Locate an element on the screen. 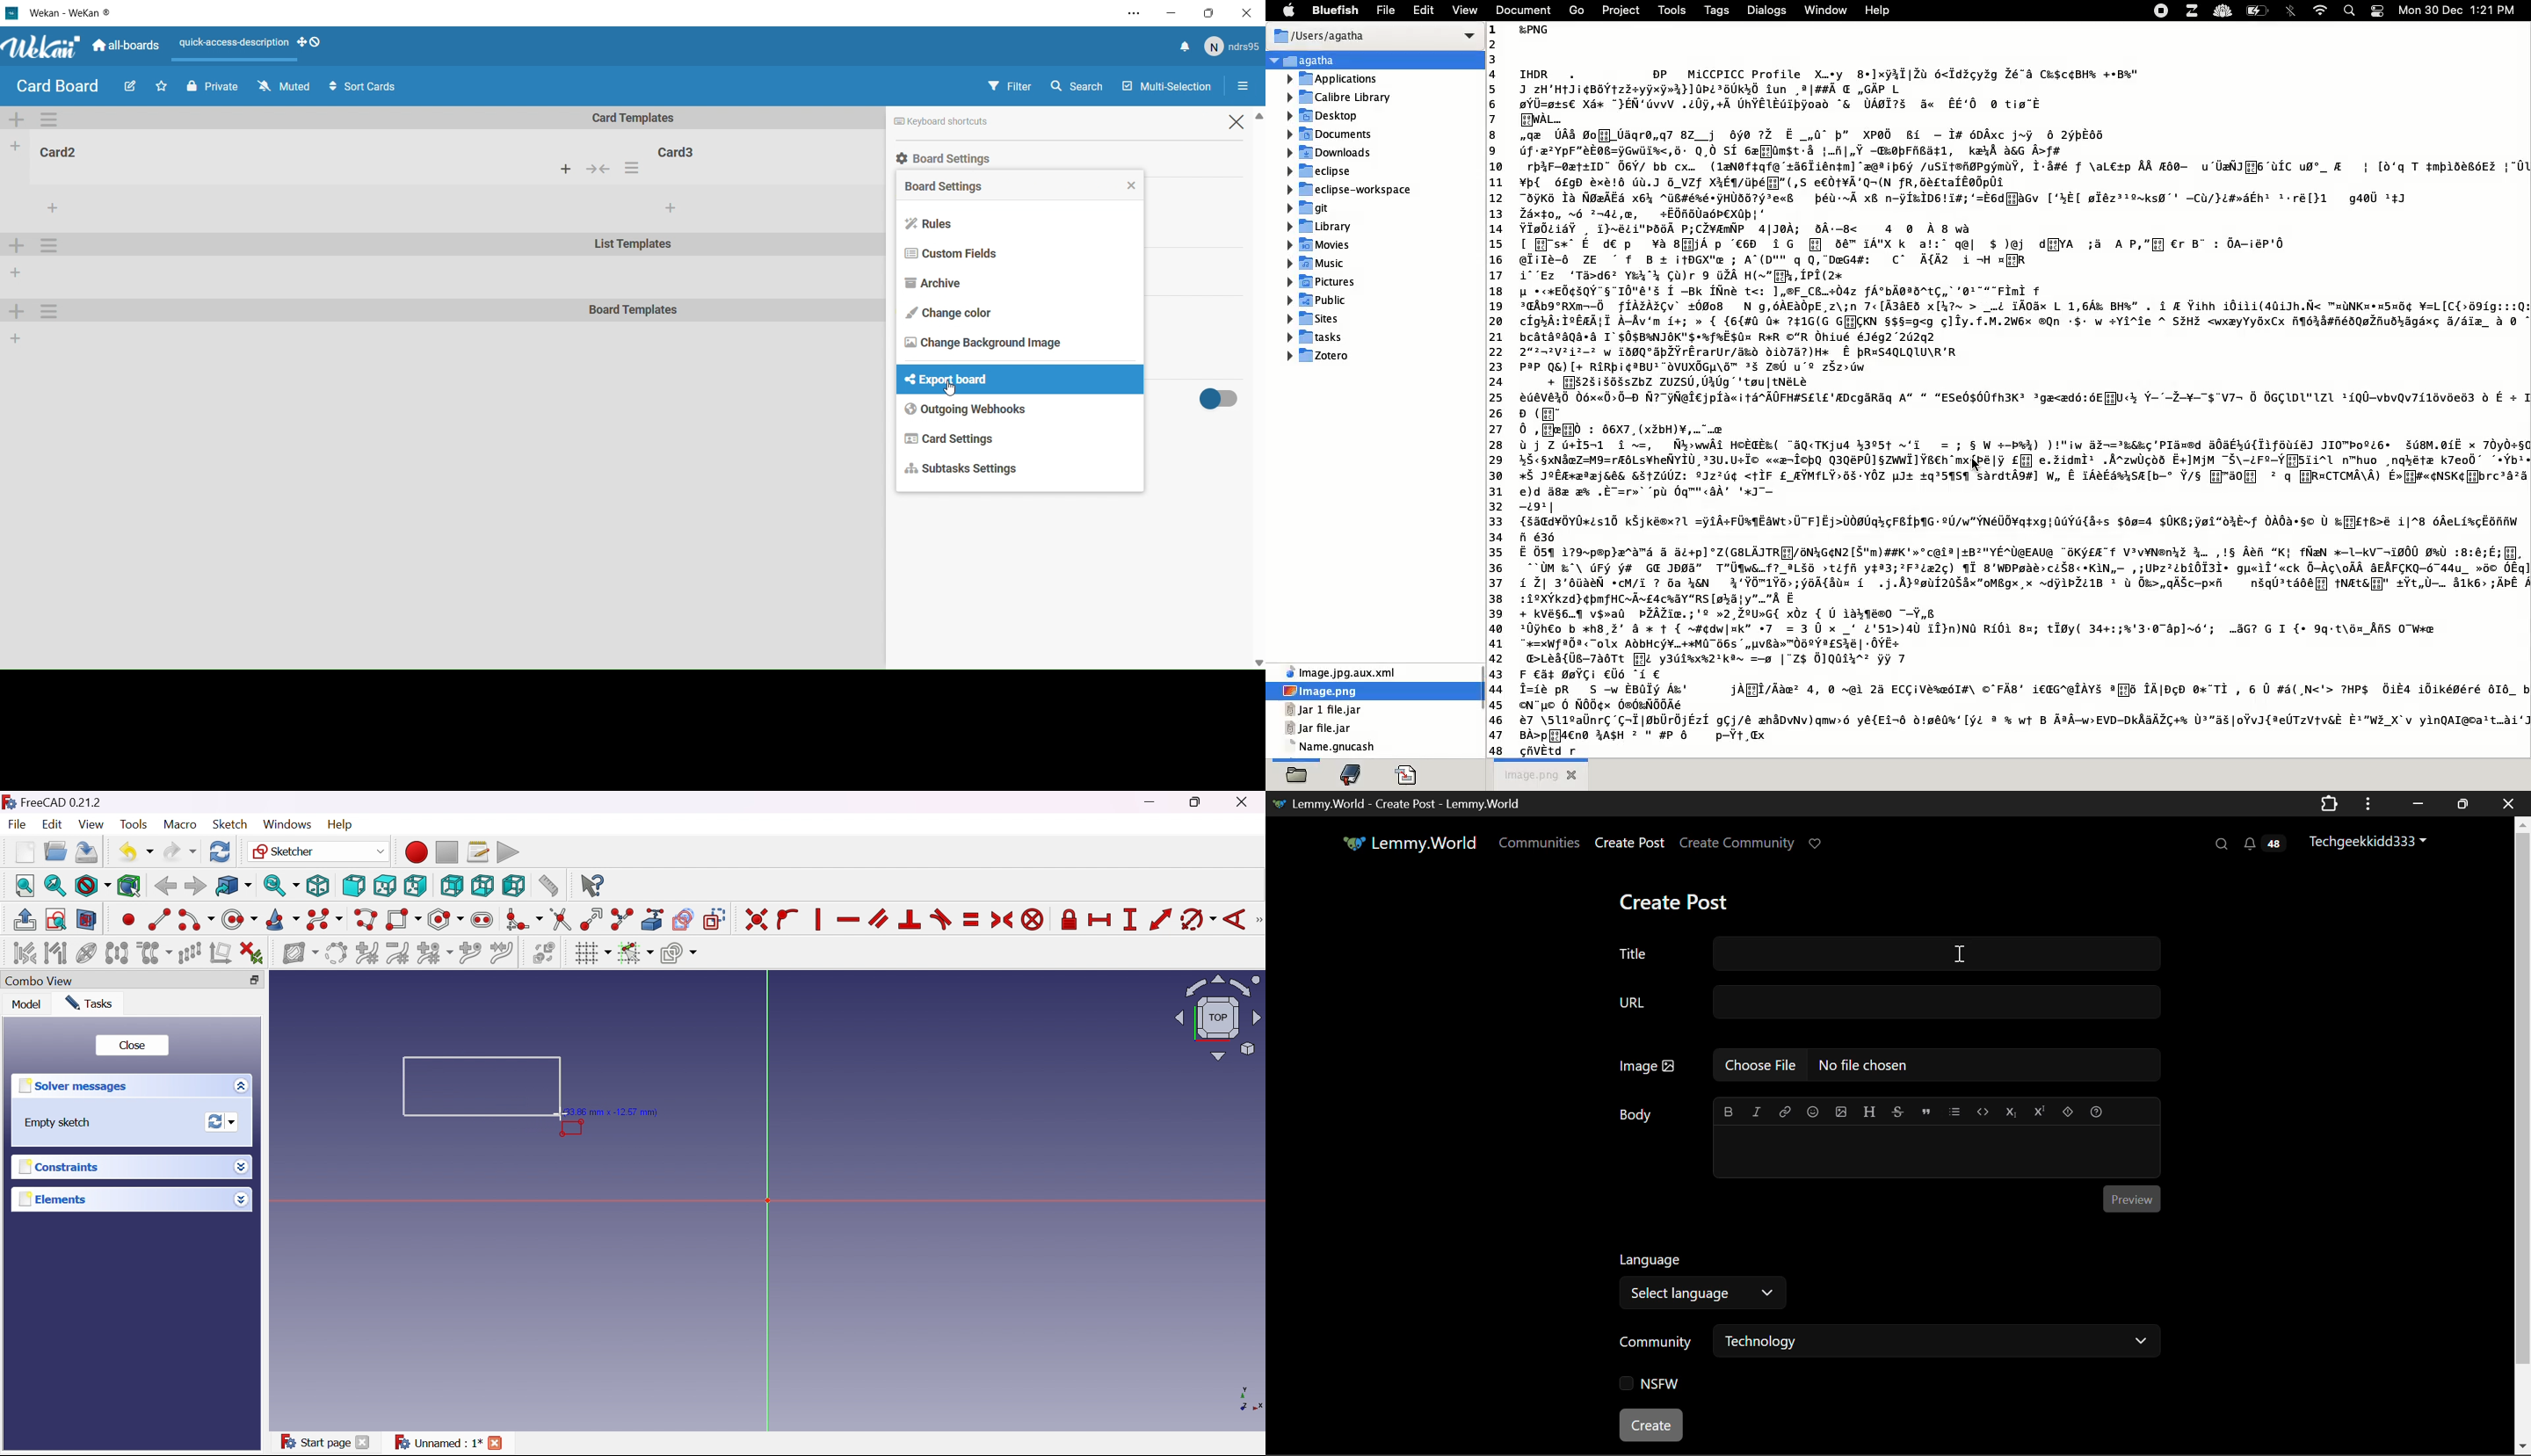 The image size is (2548, 1456). code is located at coordinates (1983, 1111).